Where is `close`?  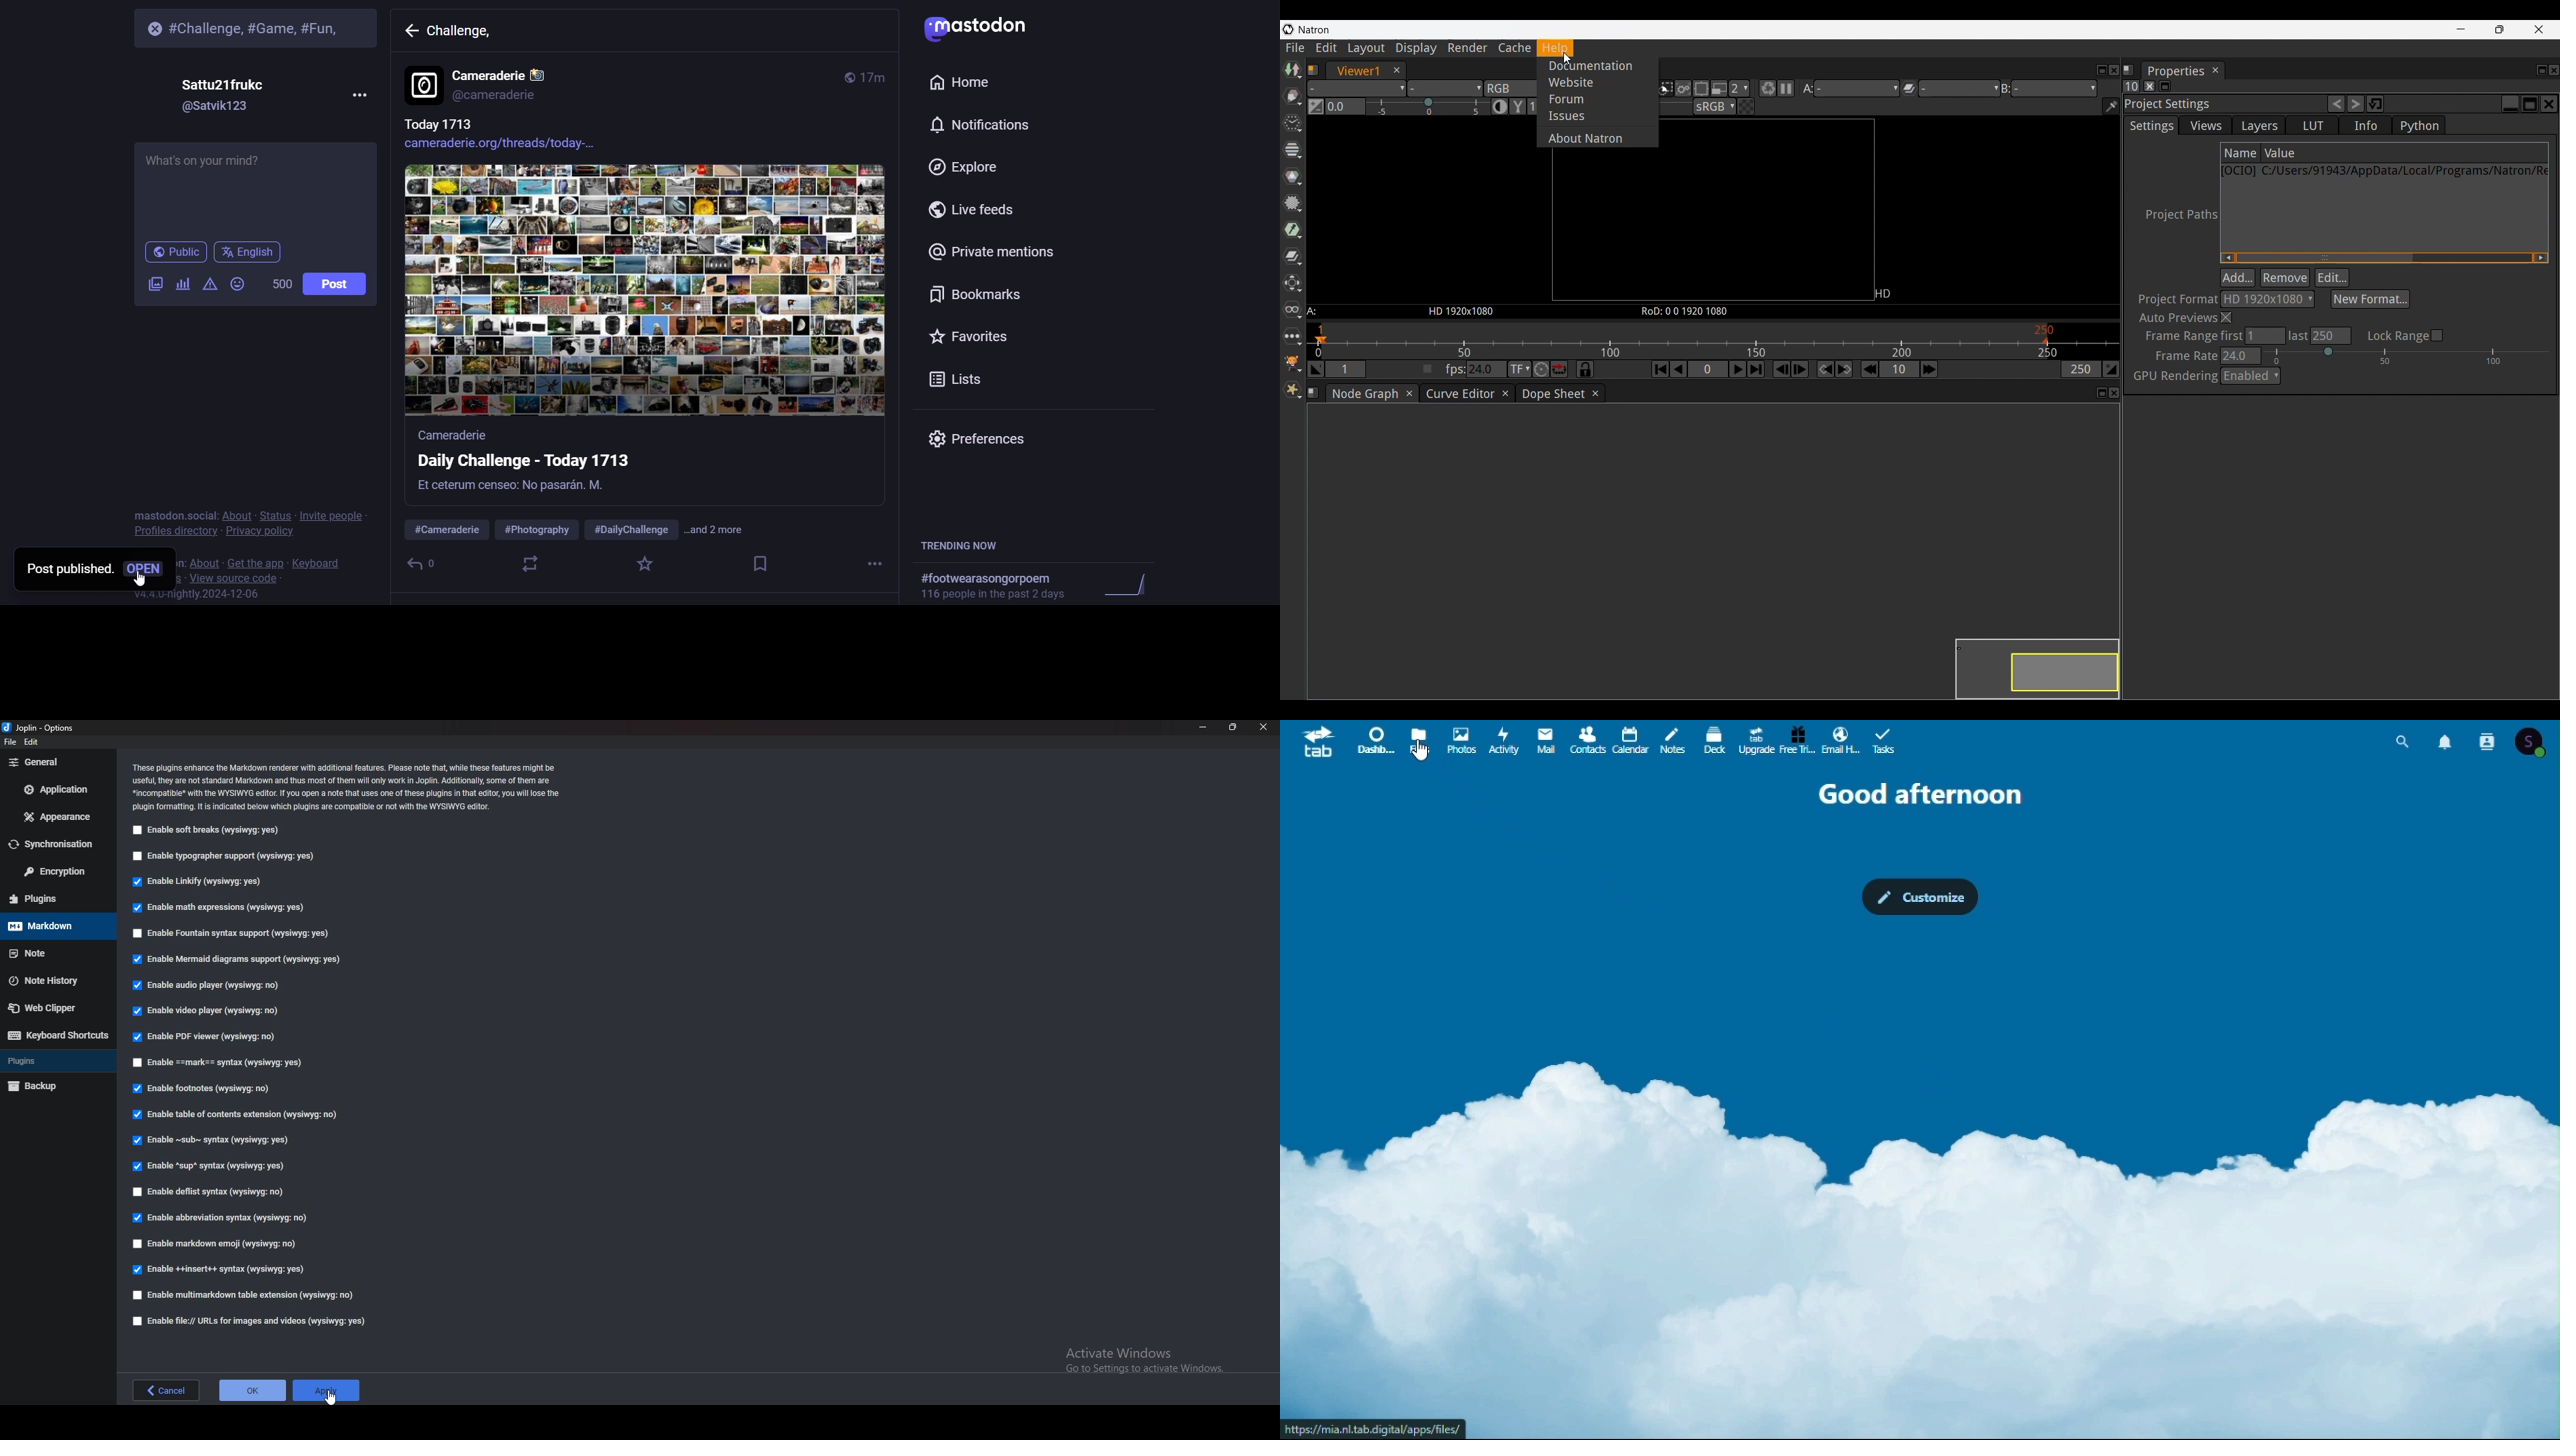
close is located at coordinates (1263, 727).